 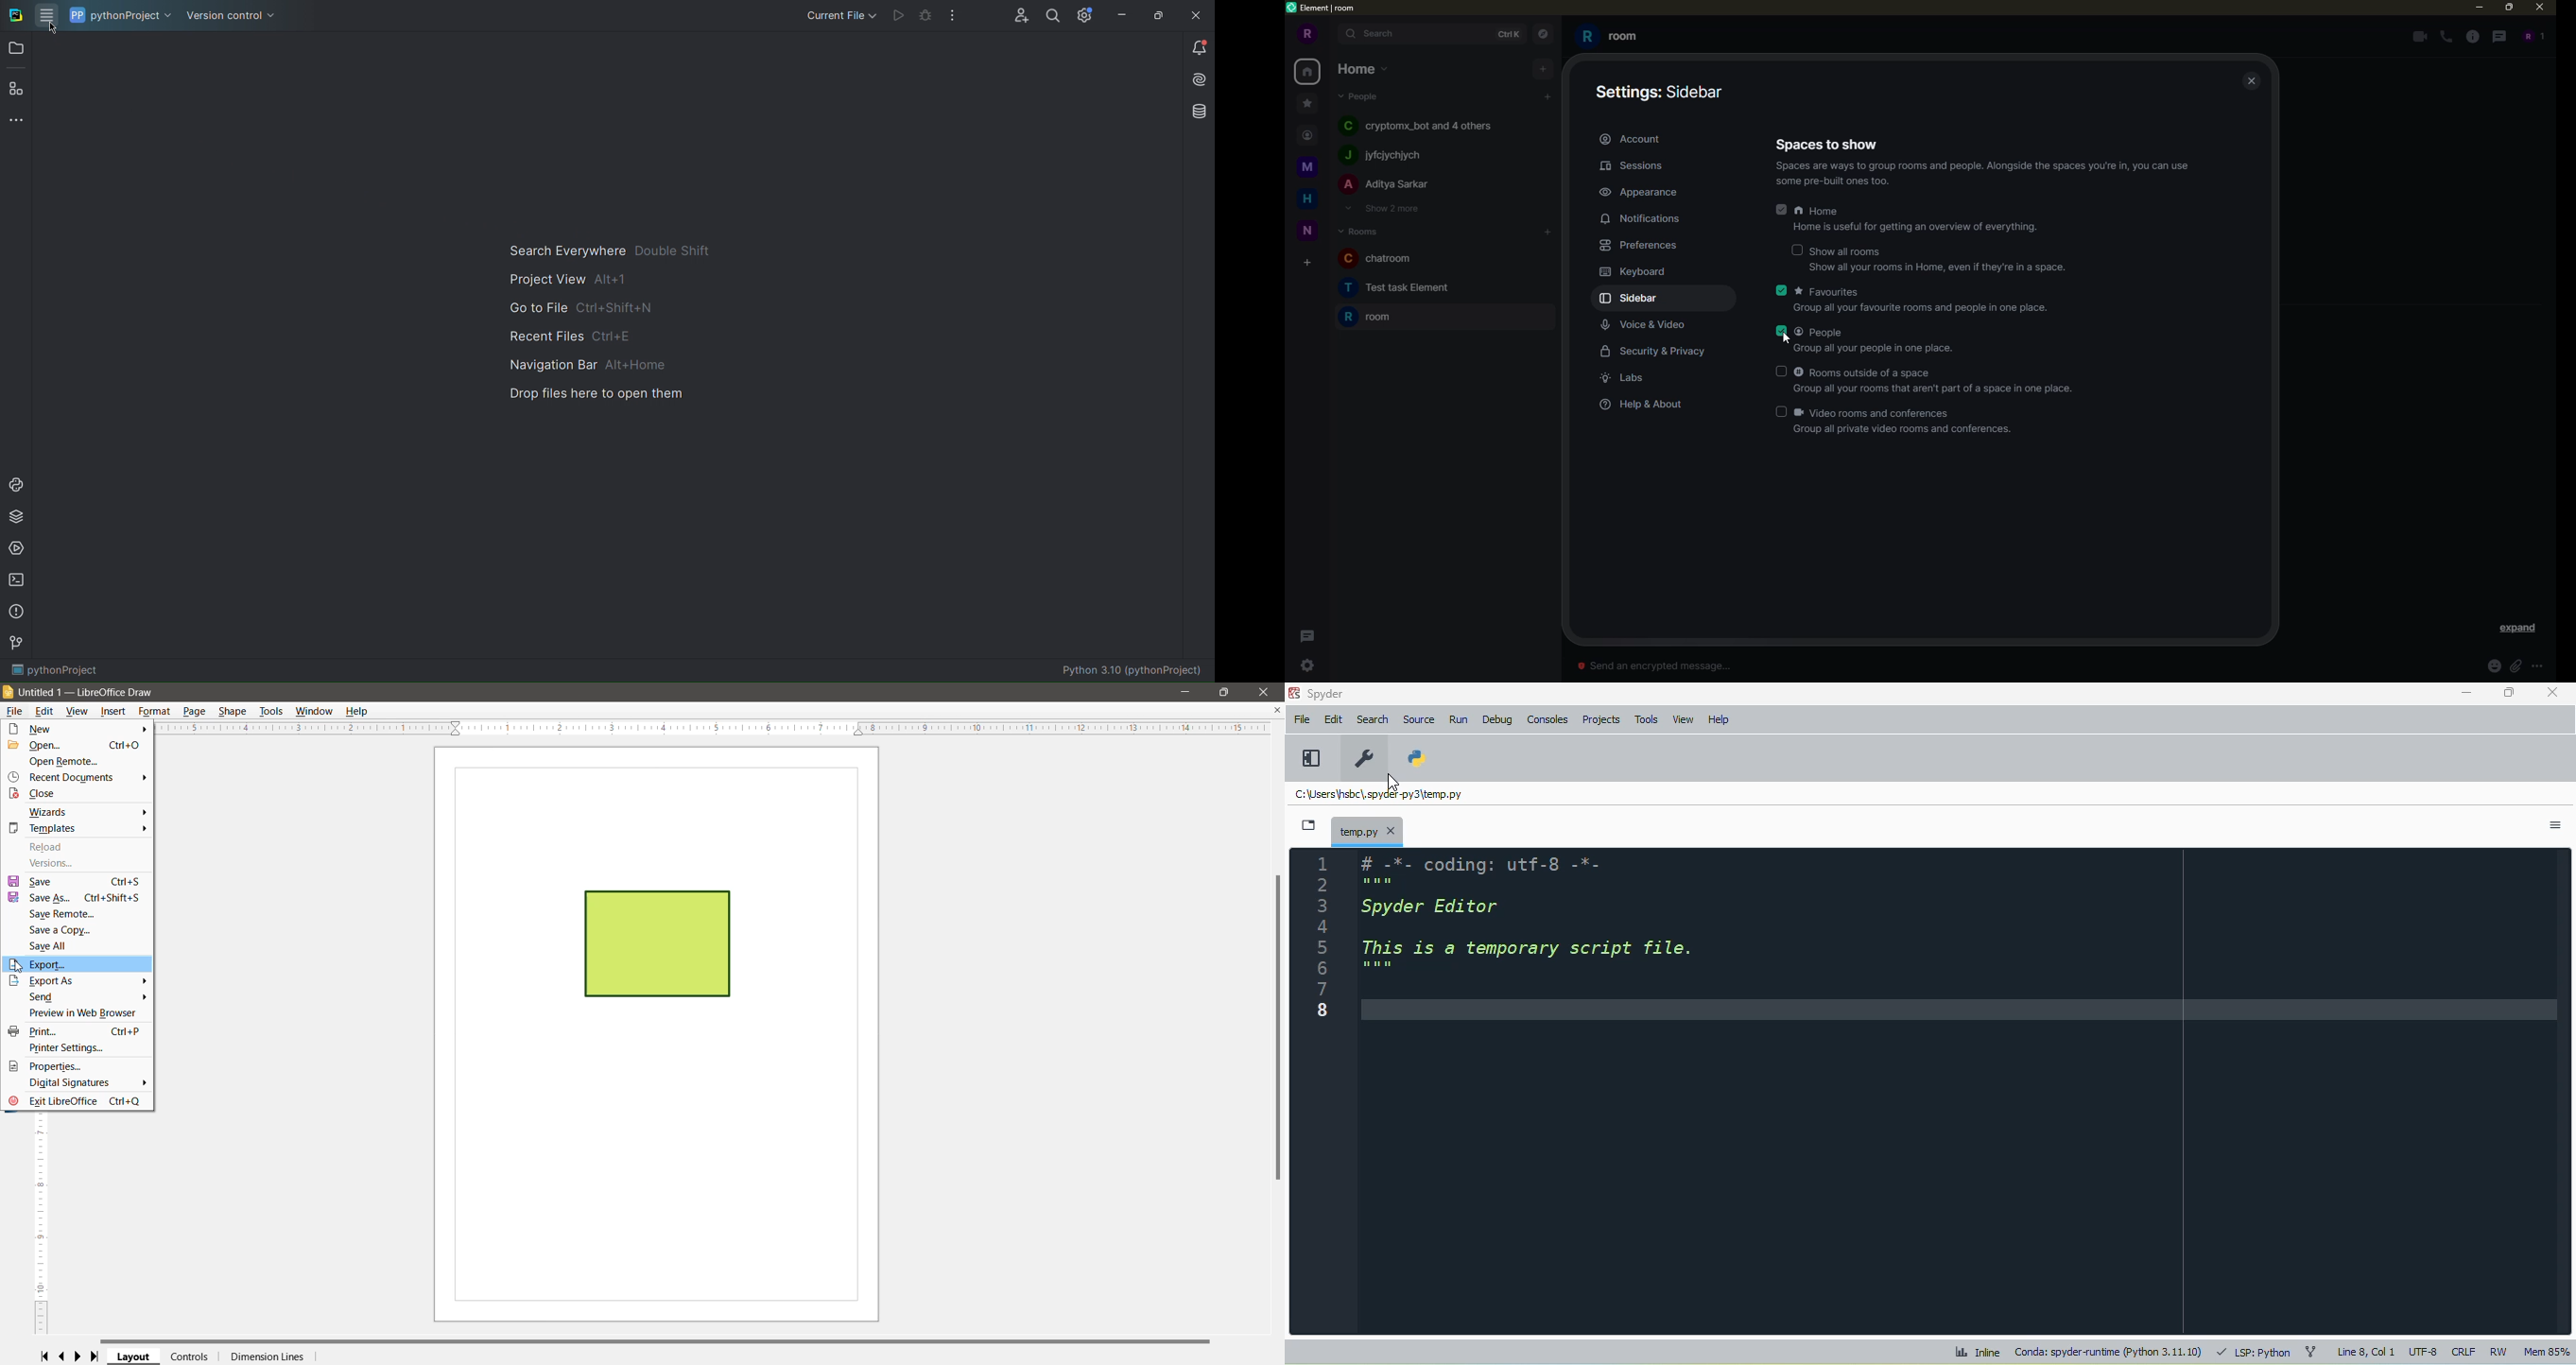 What do you see at coordinates (81, 1356) in the screenshot?
I see `Scroll to next page` at bounding box center [81, 1356].